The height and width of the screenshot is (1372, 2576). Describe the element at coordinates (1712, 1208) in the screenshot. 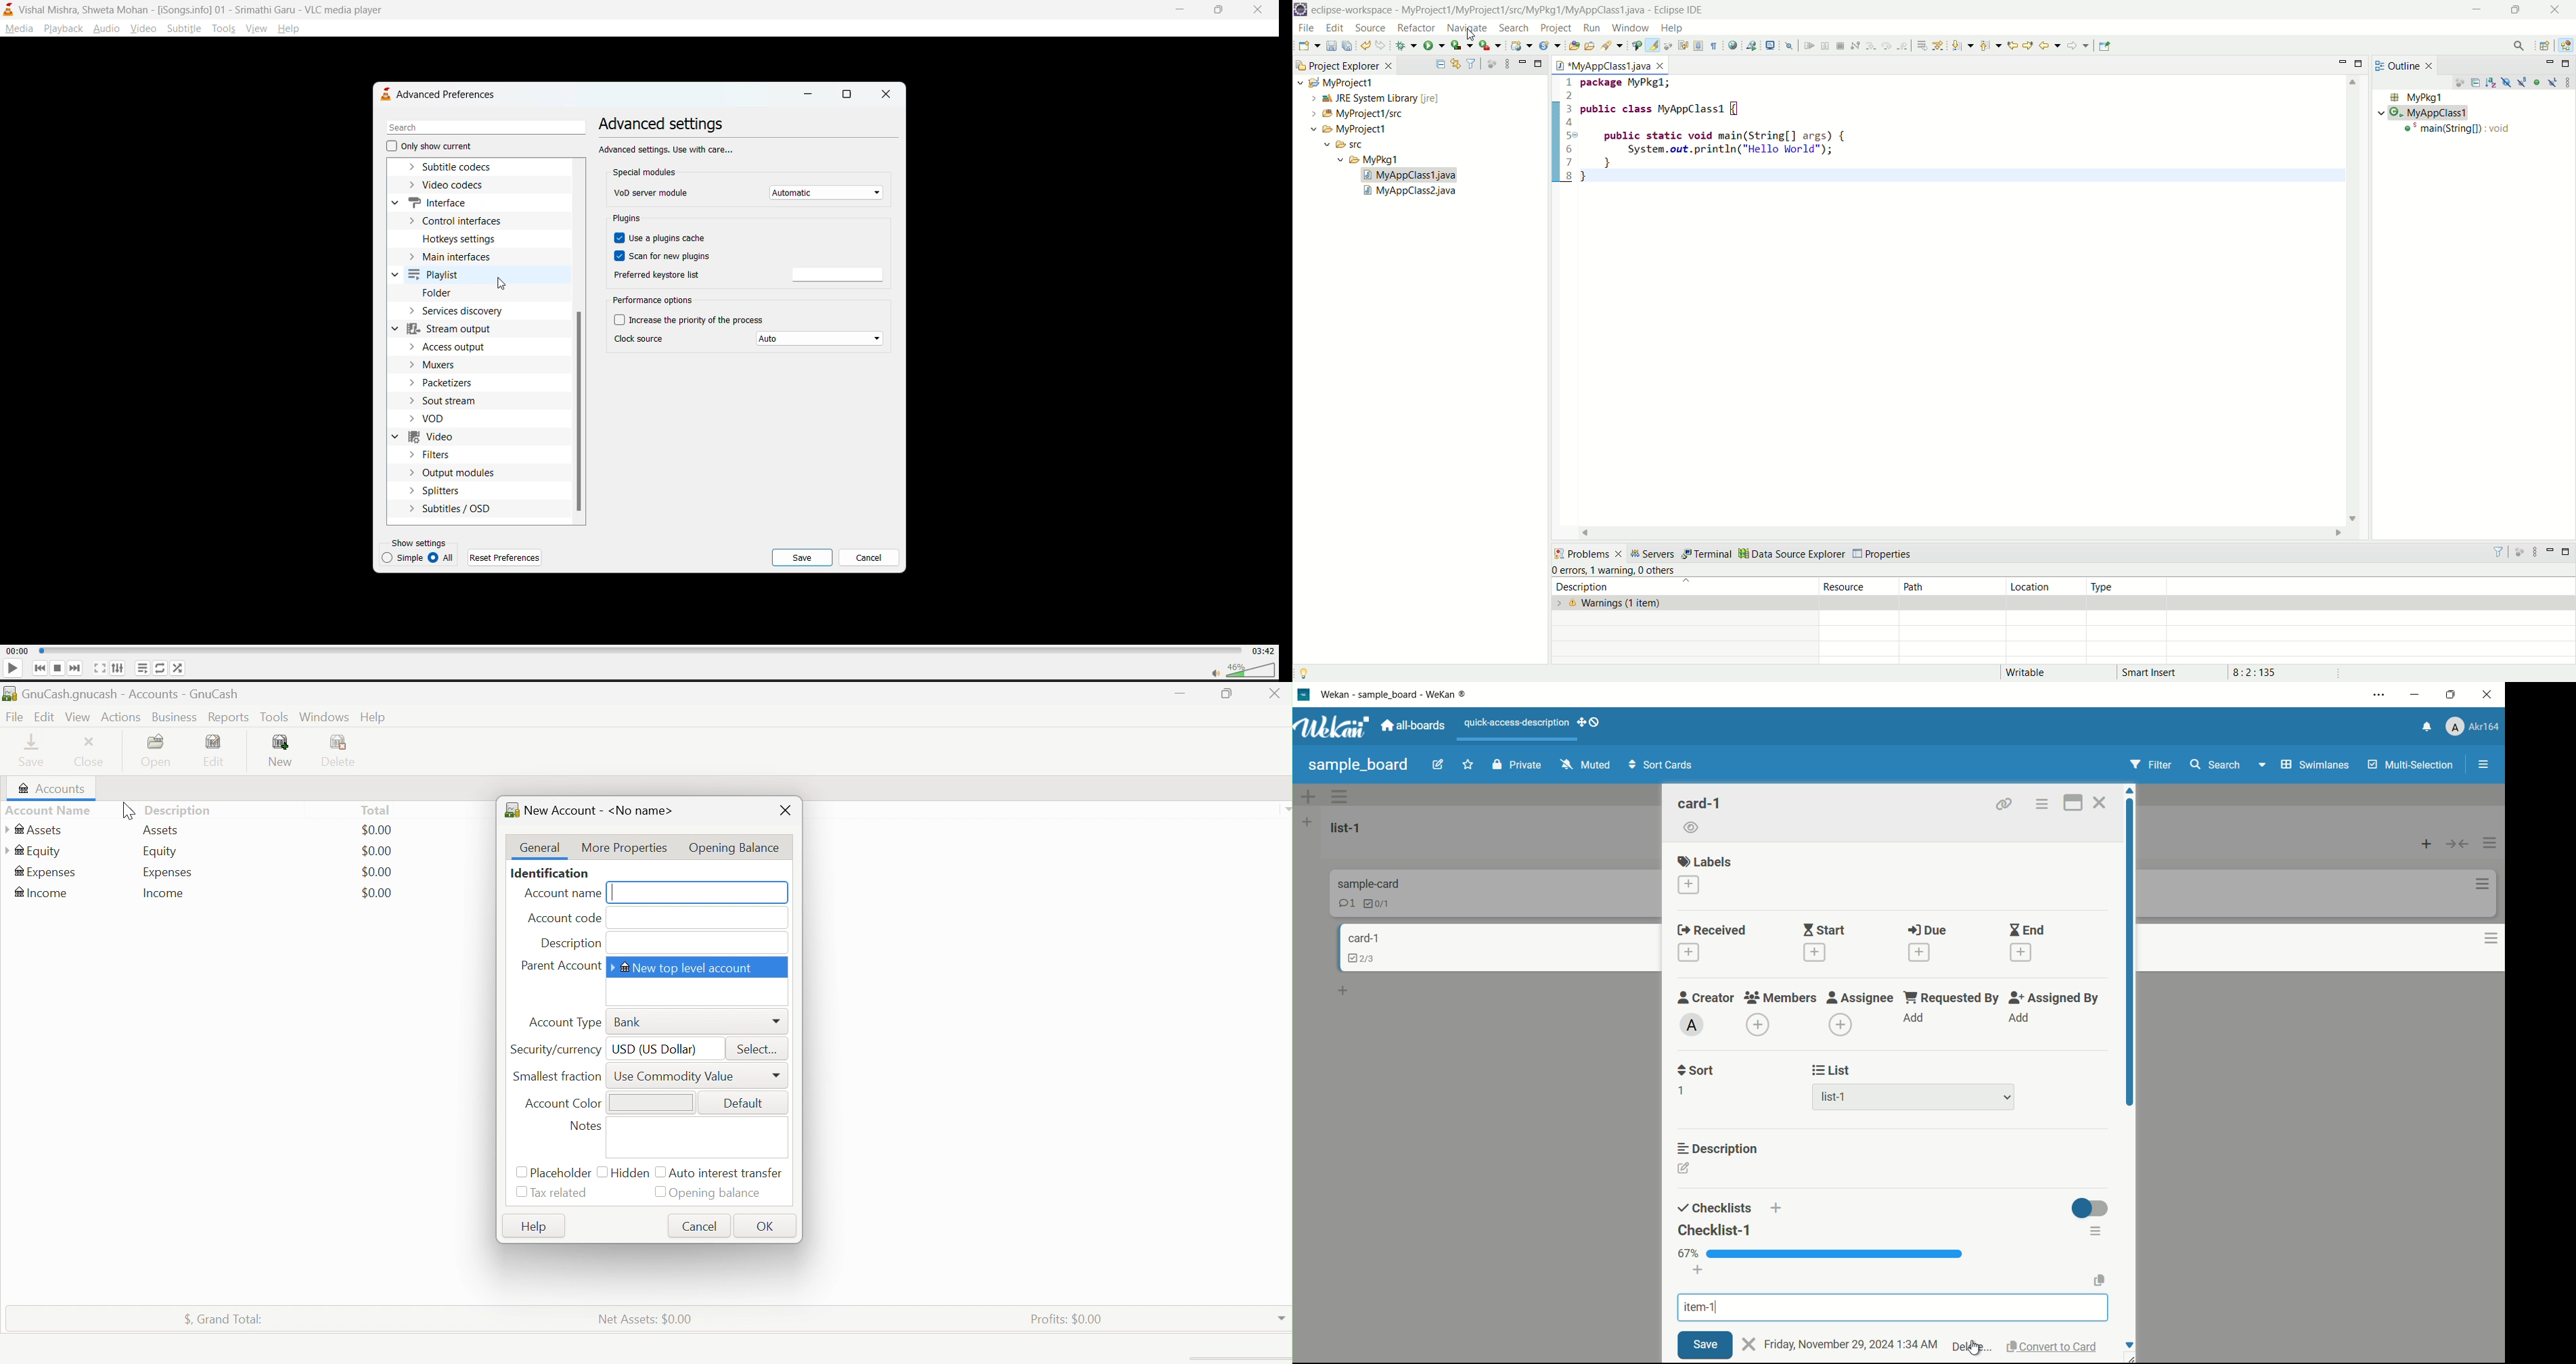

I see `checklists` at that location.